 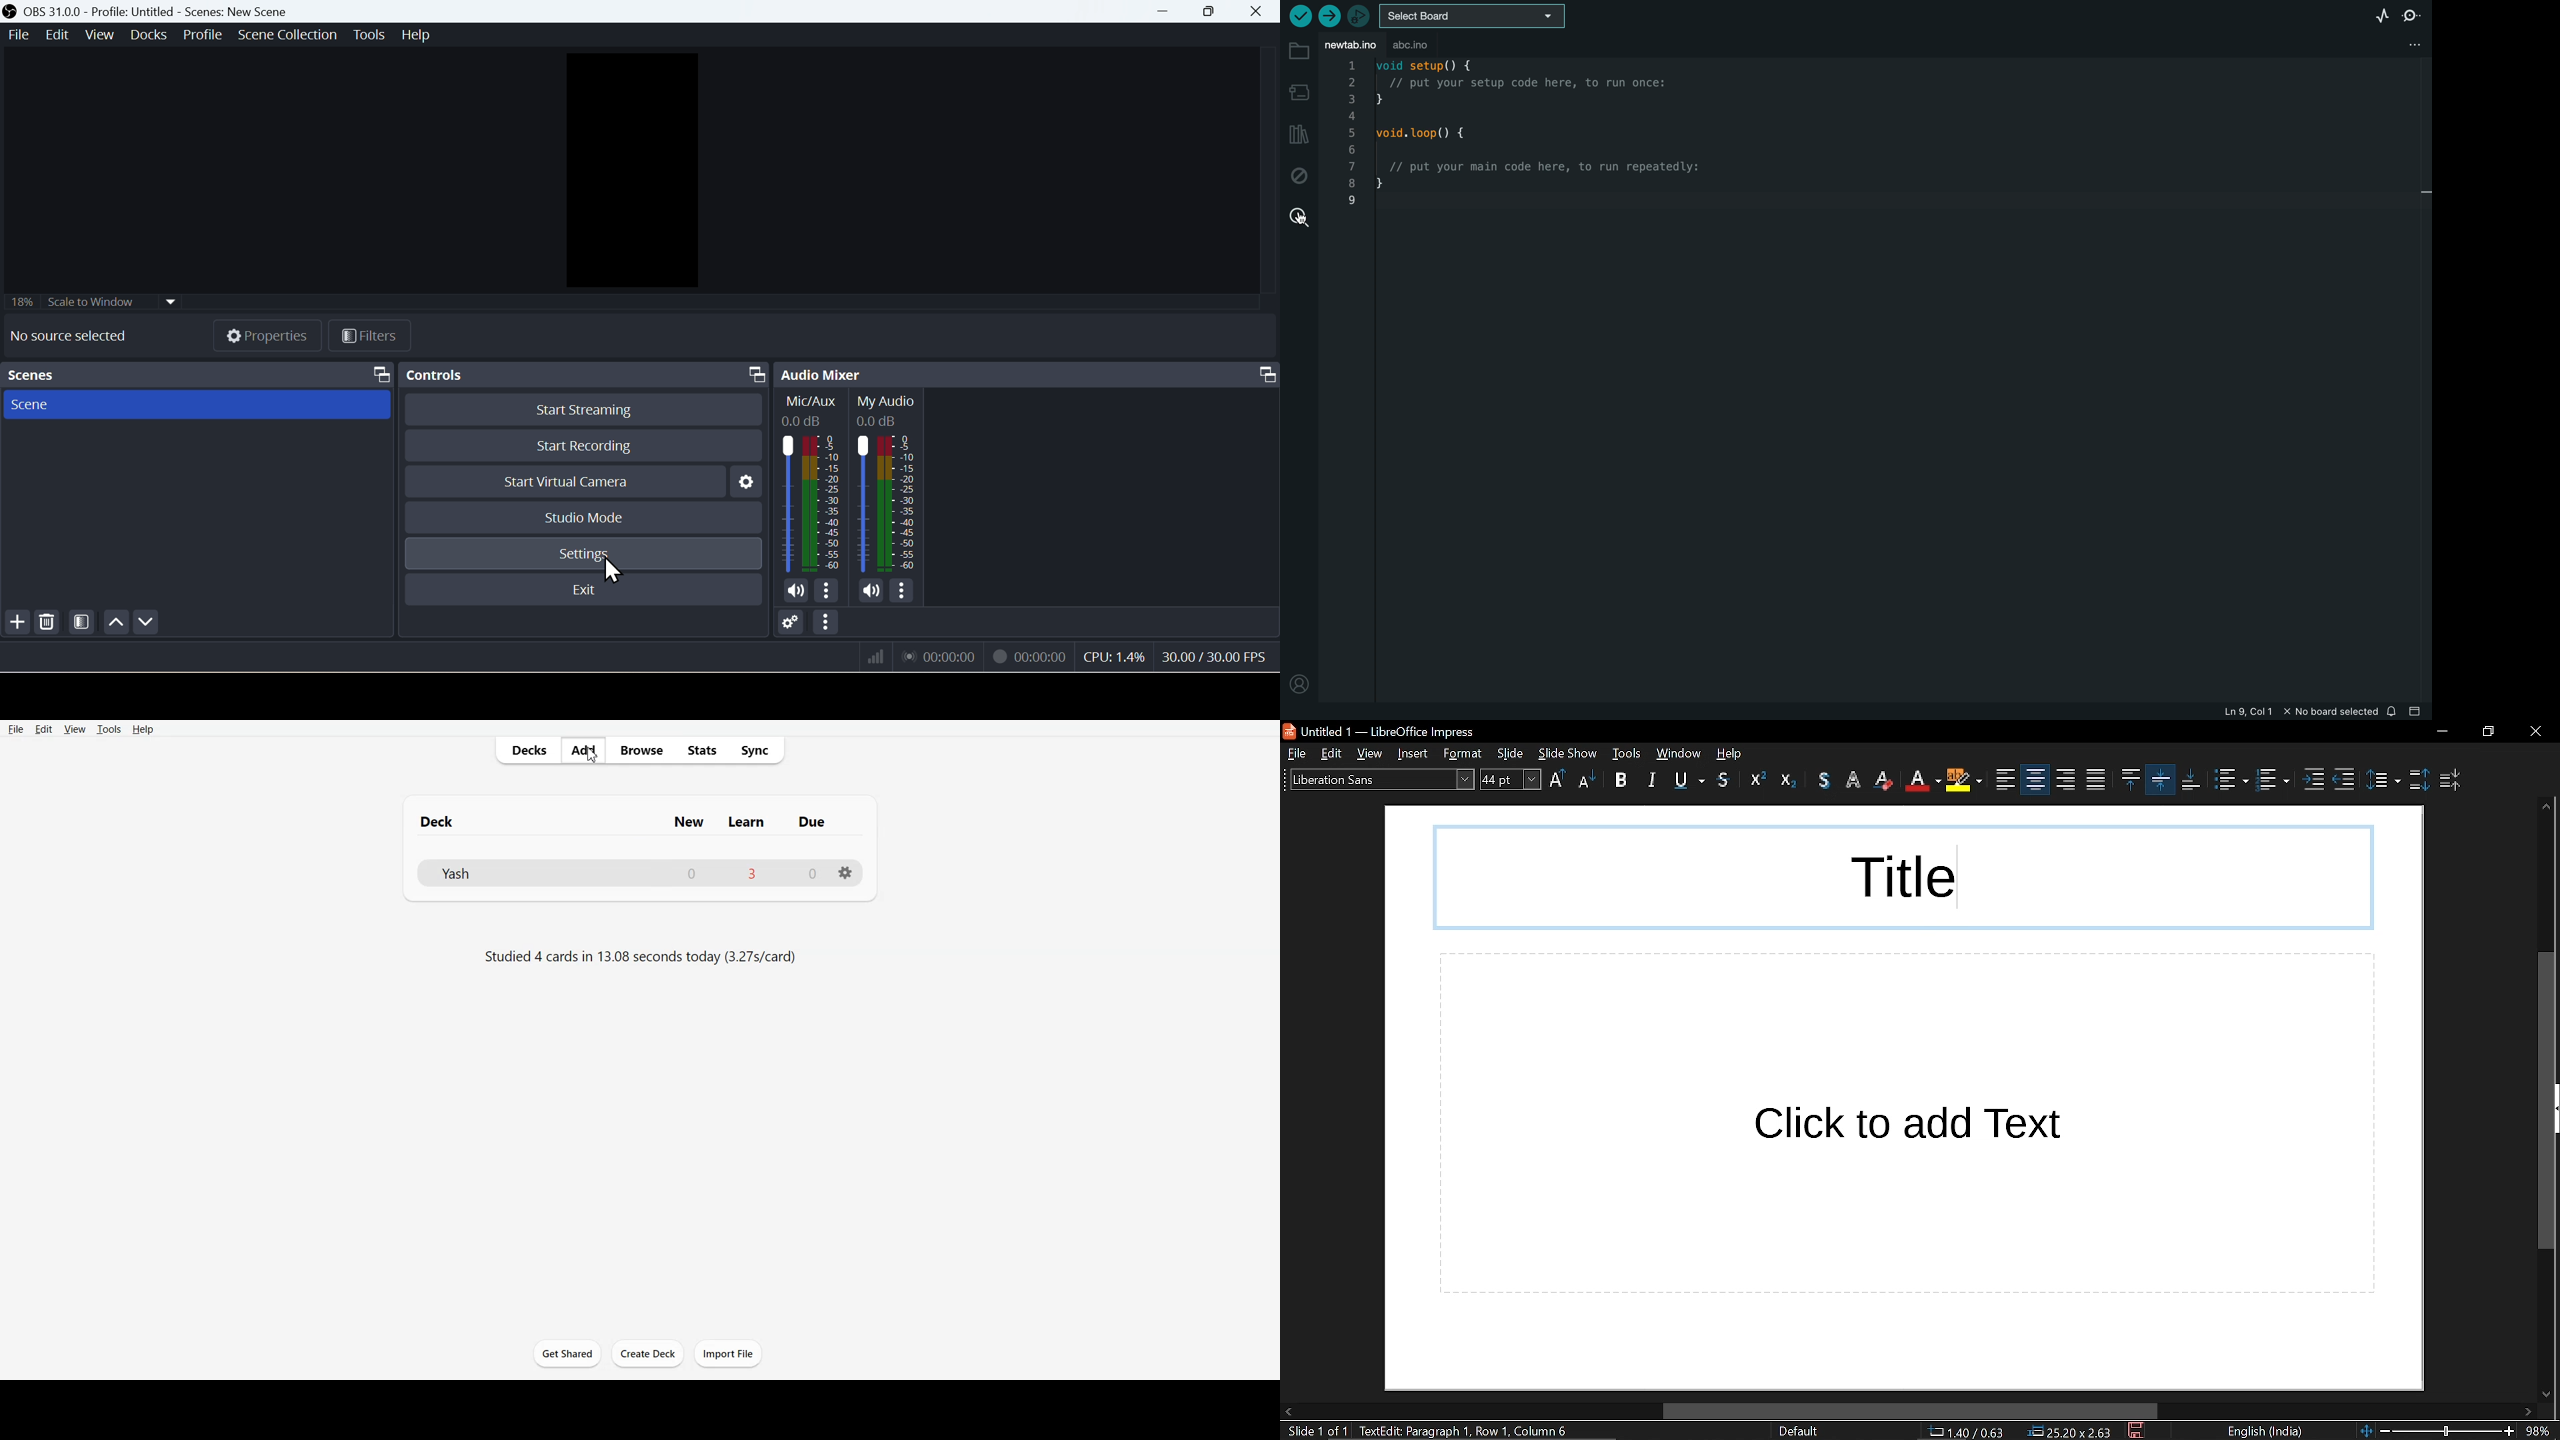 I want to click on untitled 1 - libreoffice impress, so click(x=1383, y=730).